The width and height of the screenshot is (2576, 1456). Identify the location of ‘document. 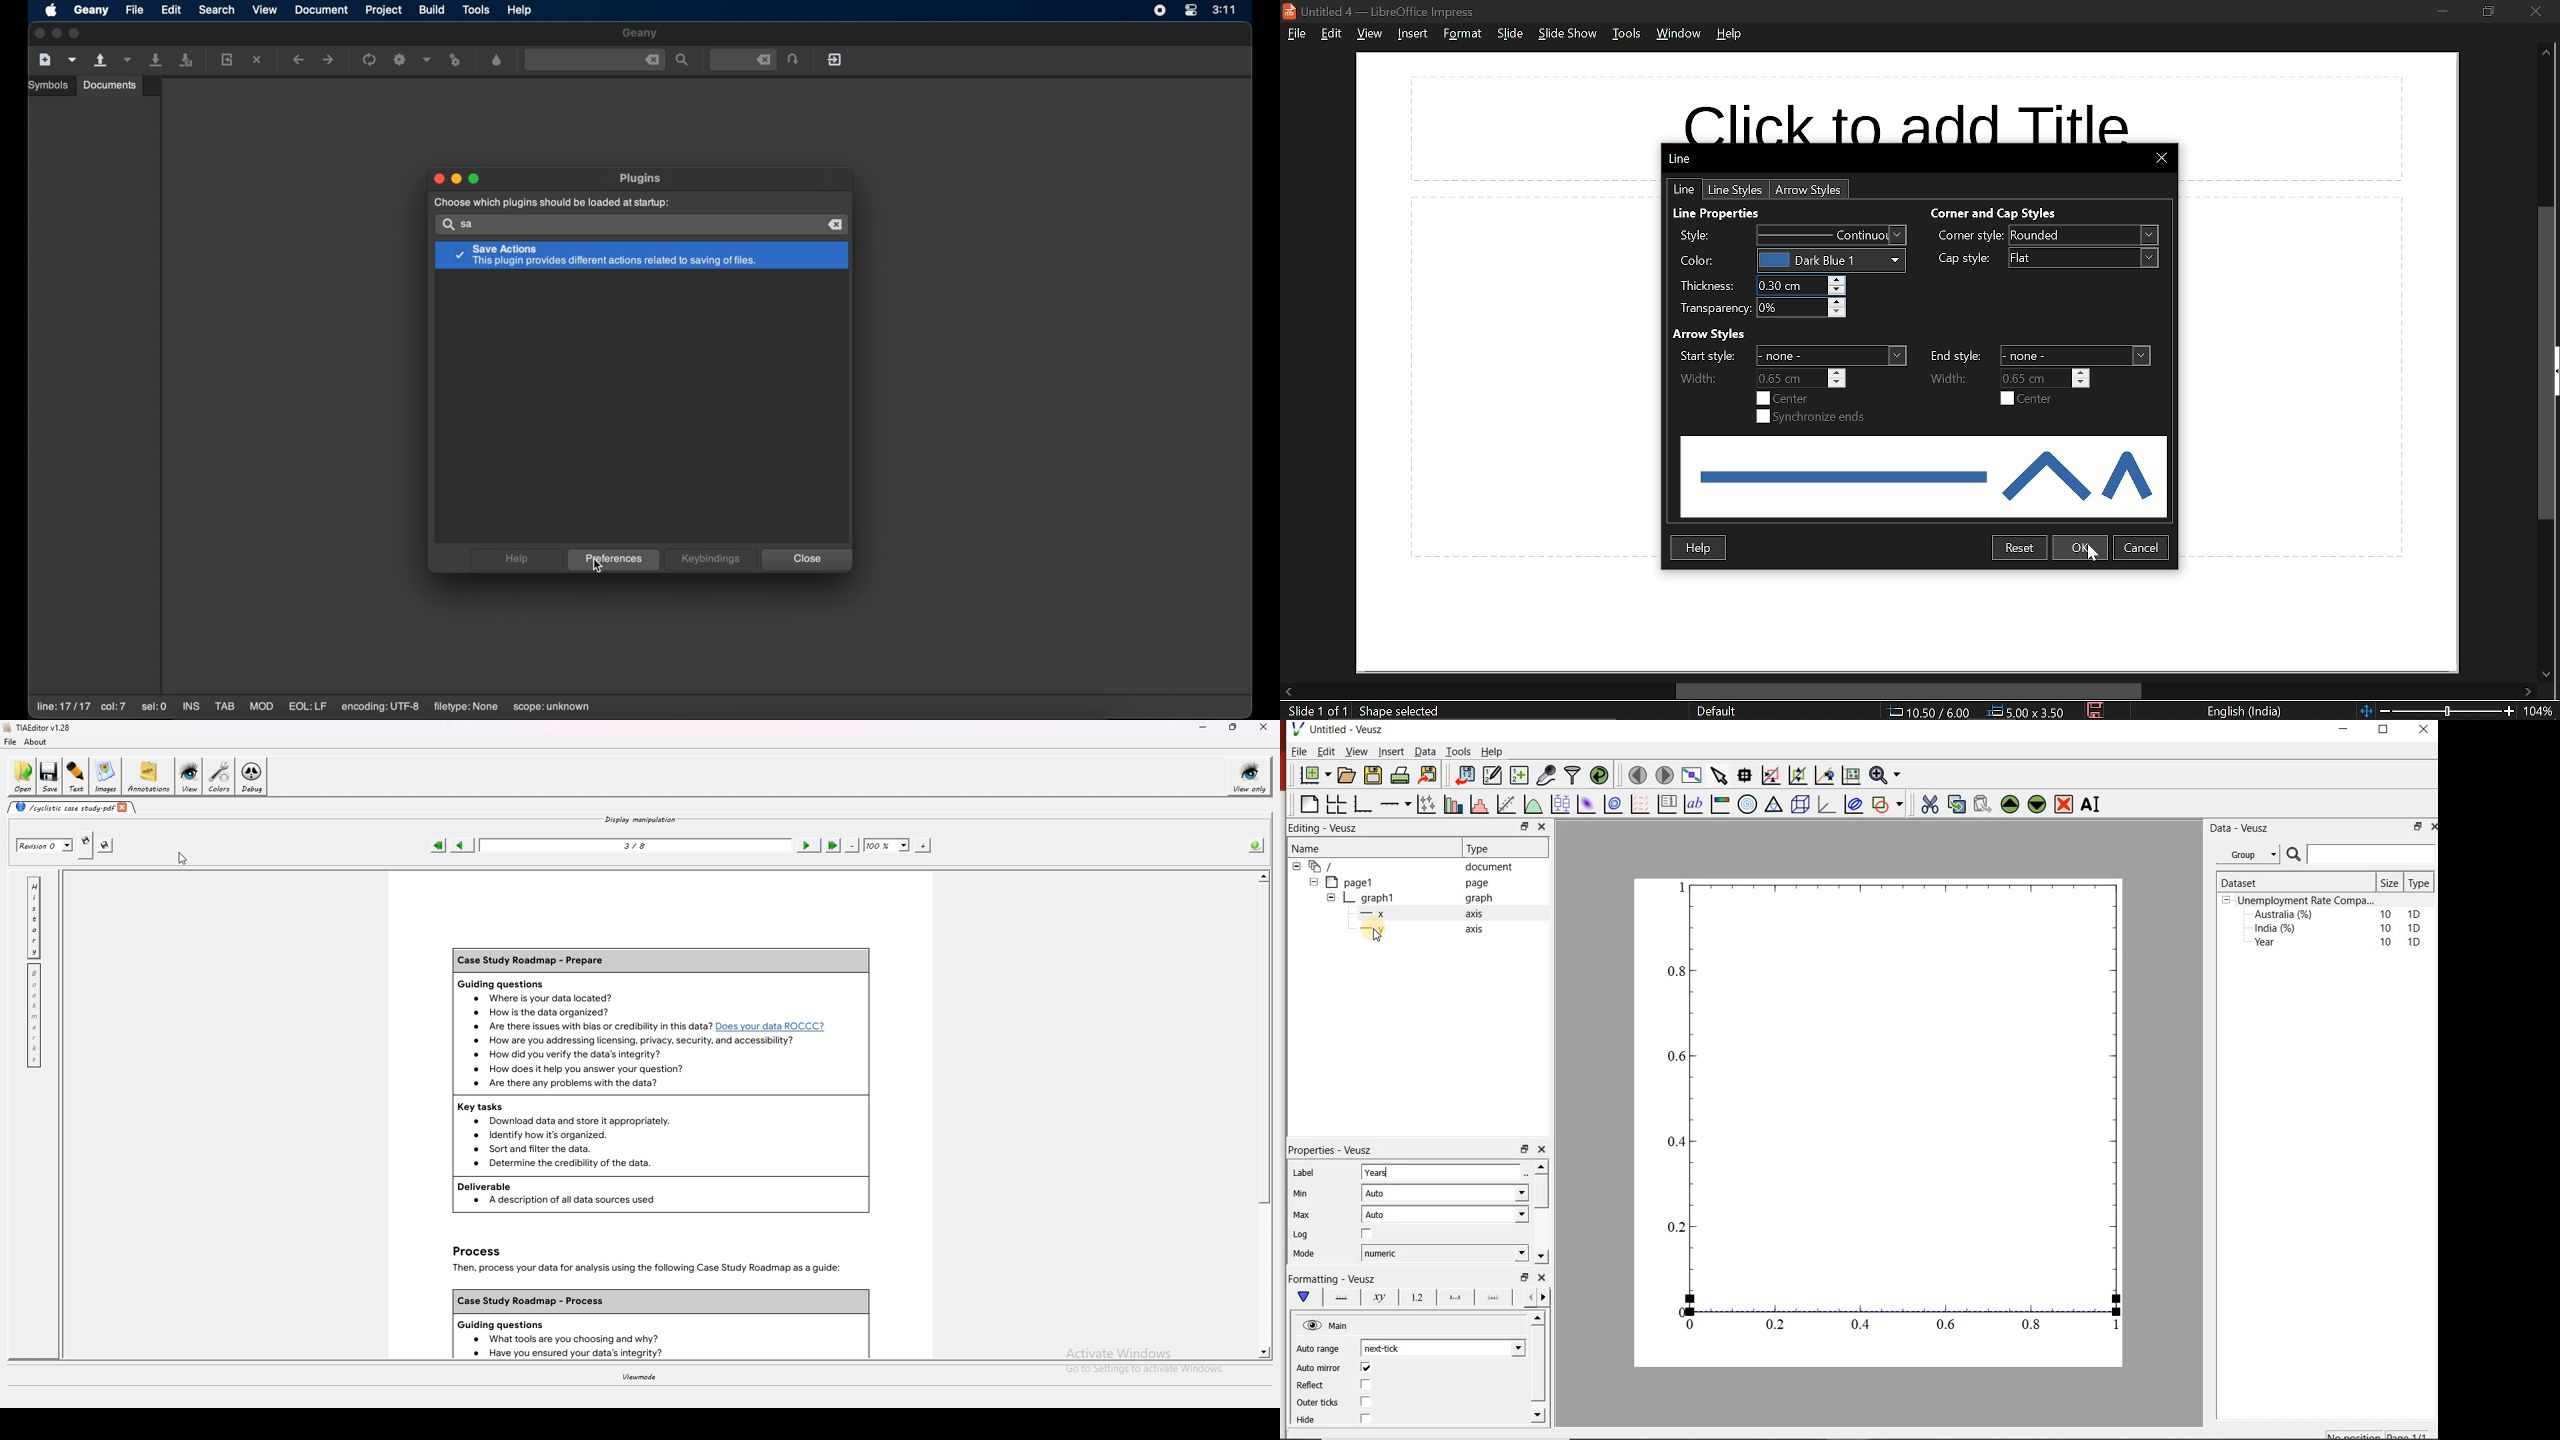
(1409, 866).